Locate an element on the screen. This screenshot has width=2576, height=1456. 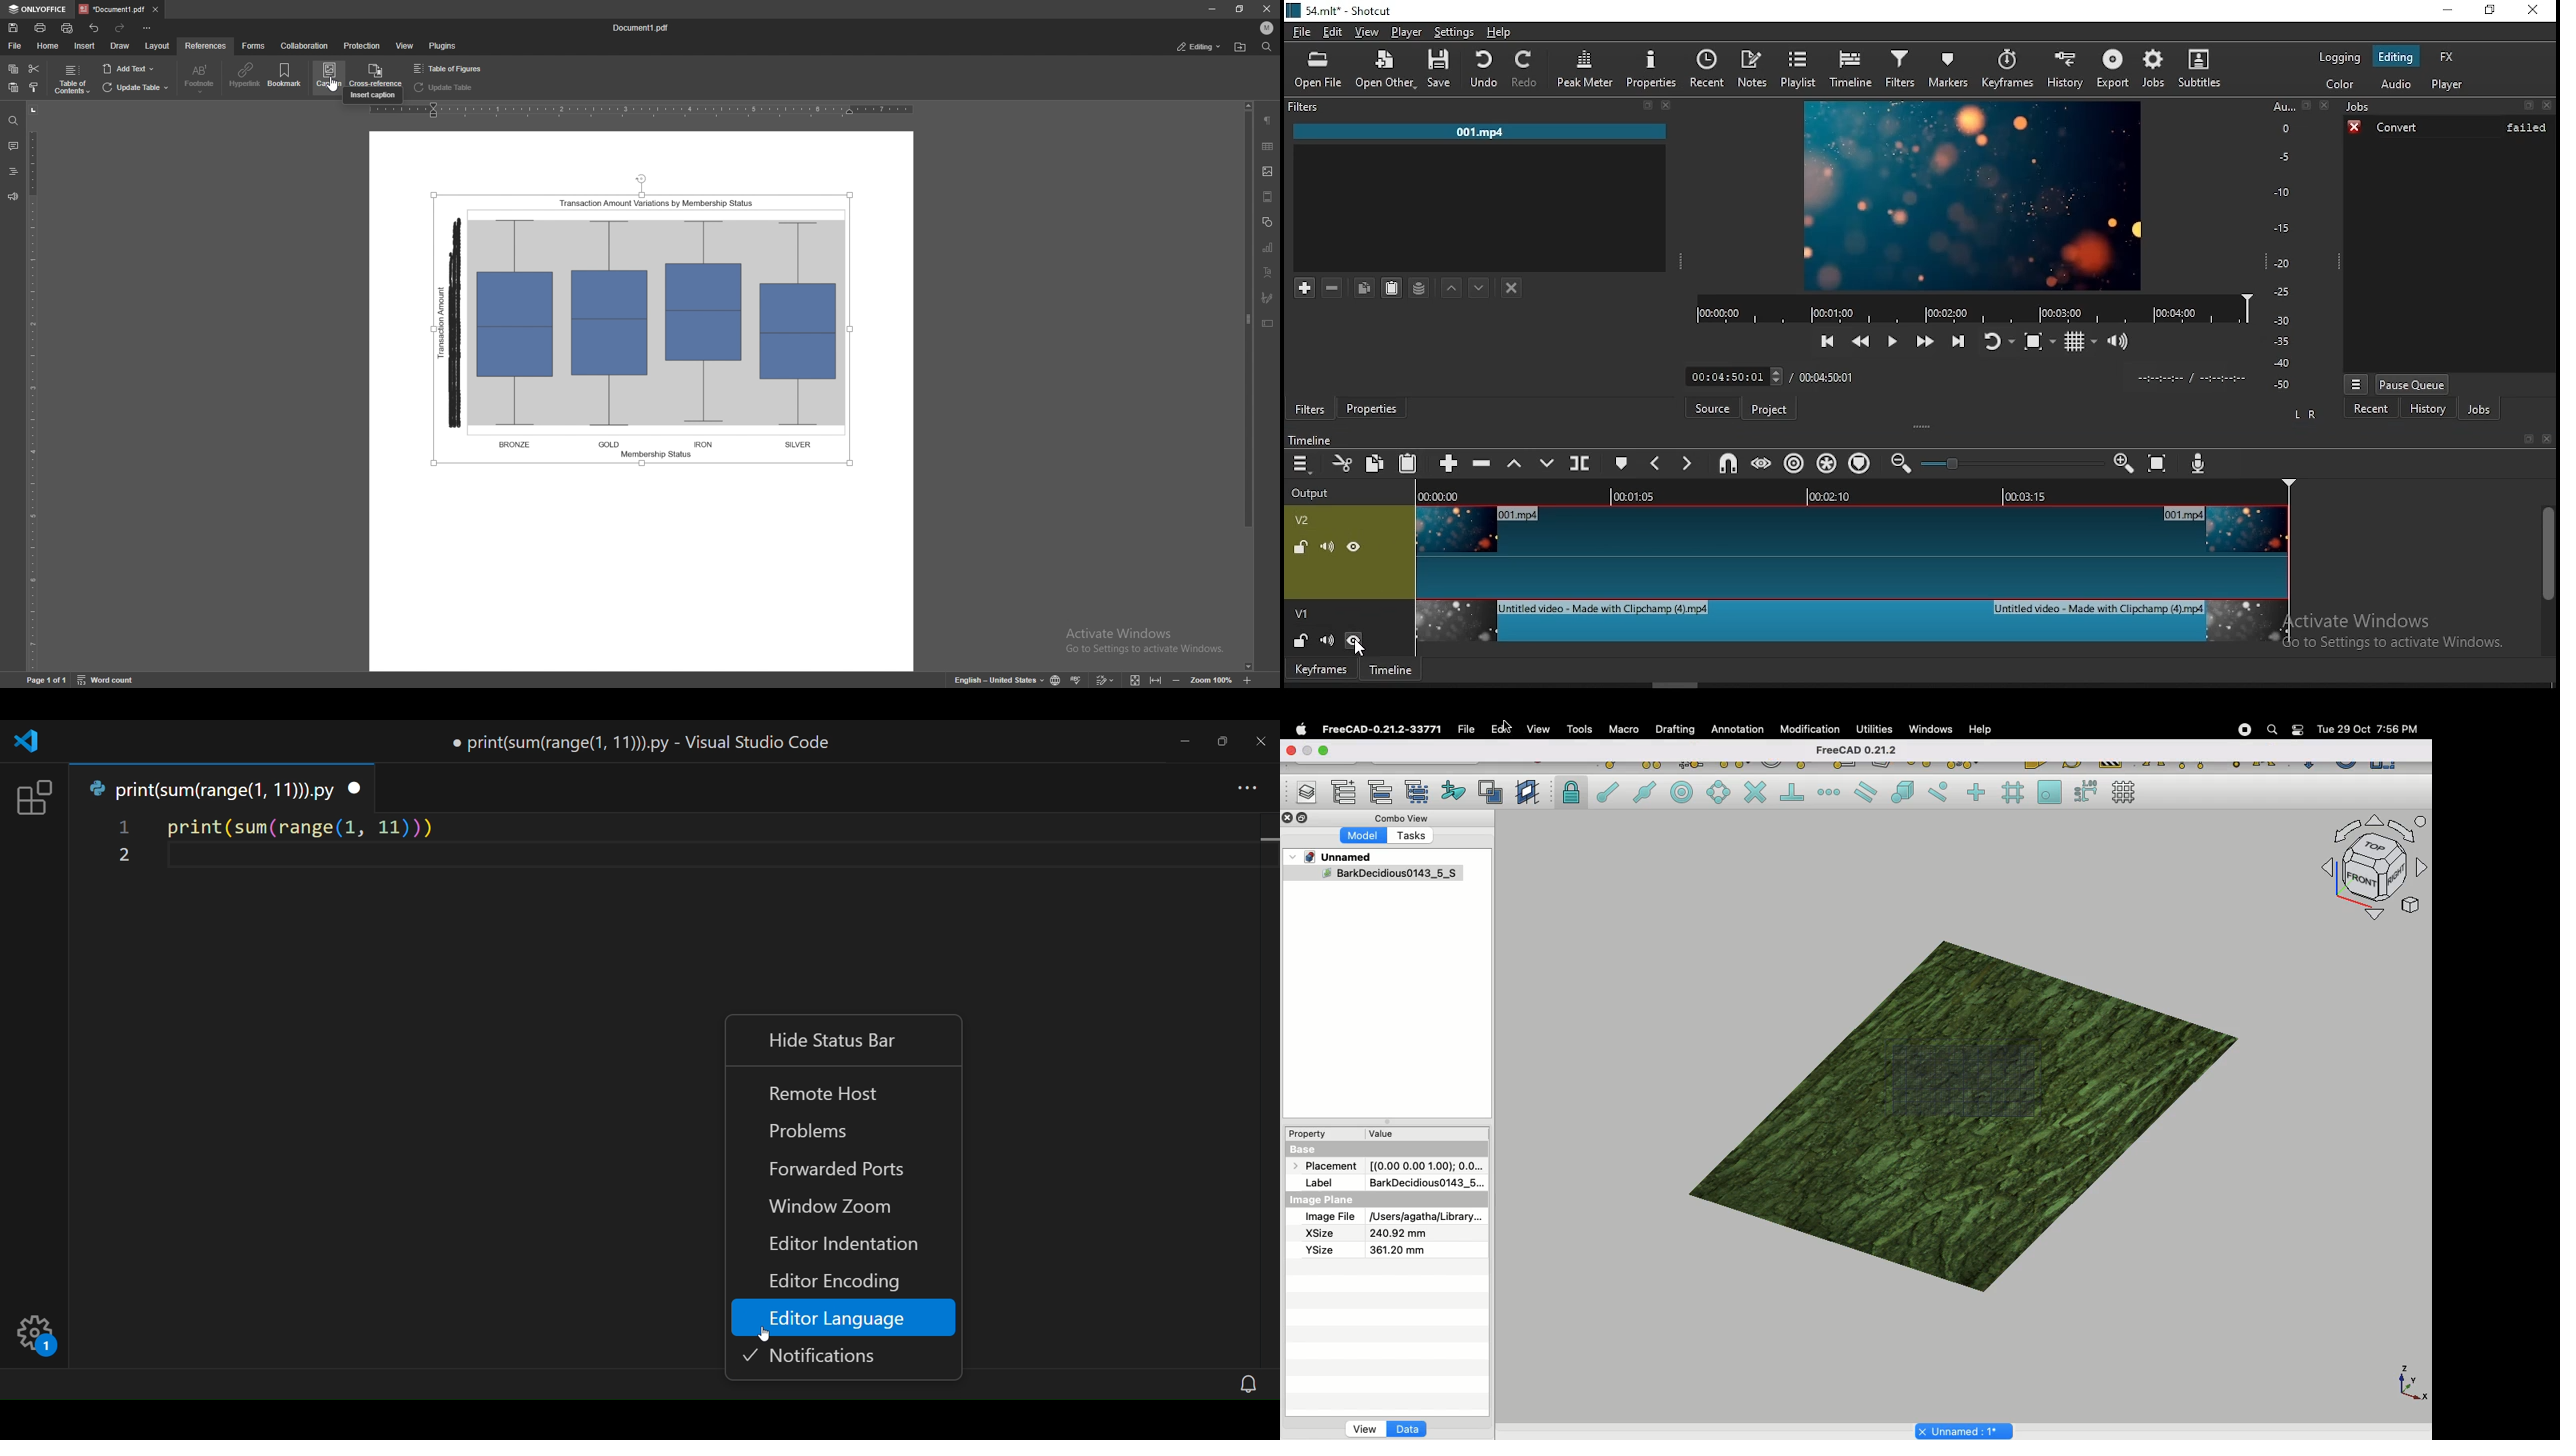
Base is located at coordinates (1306, 1148).